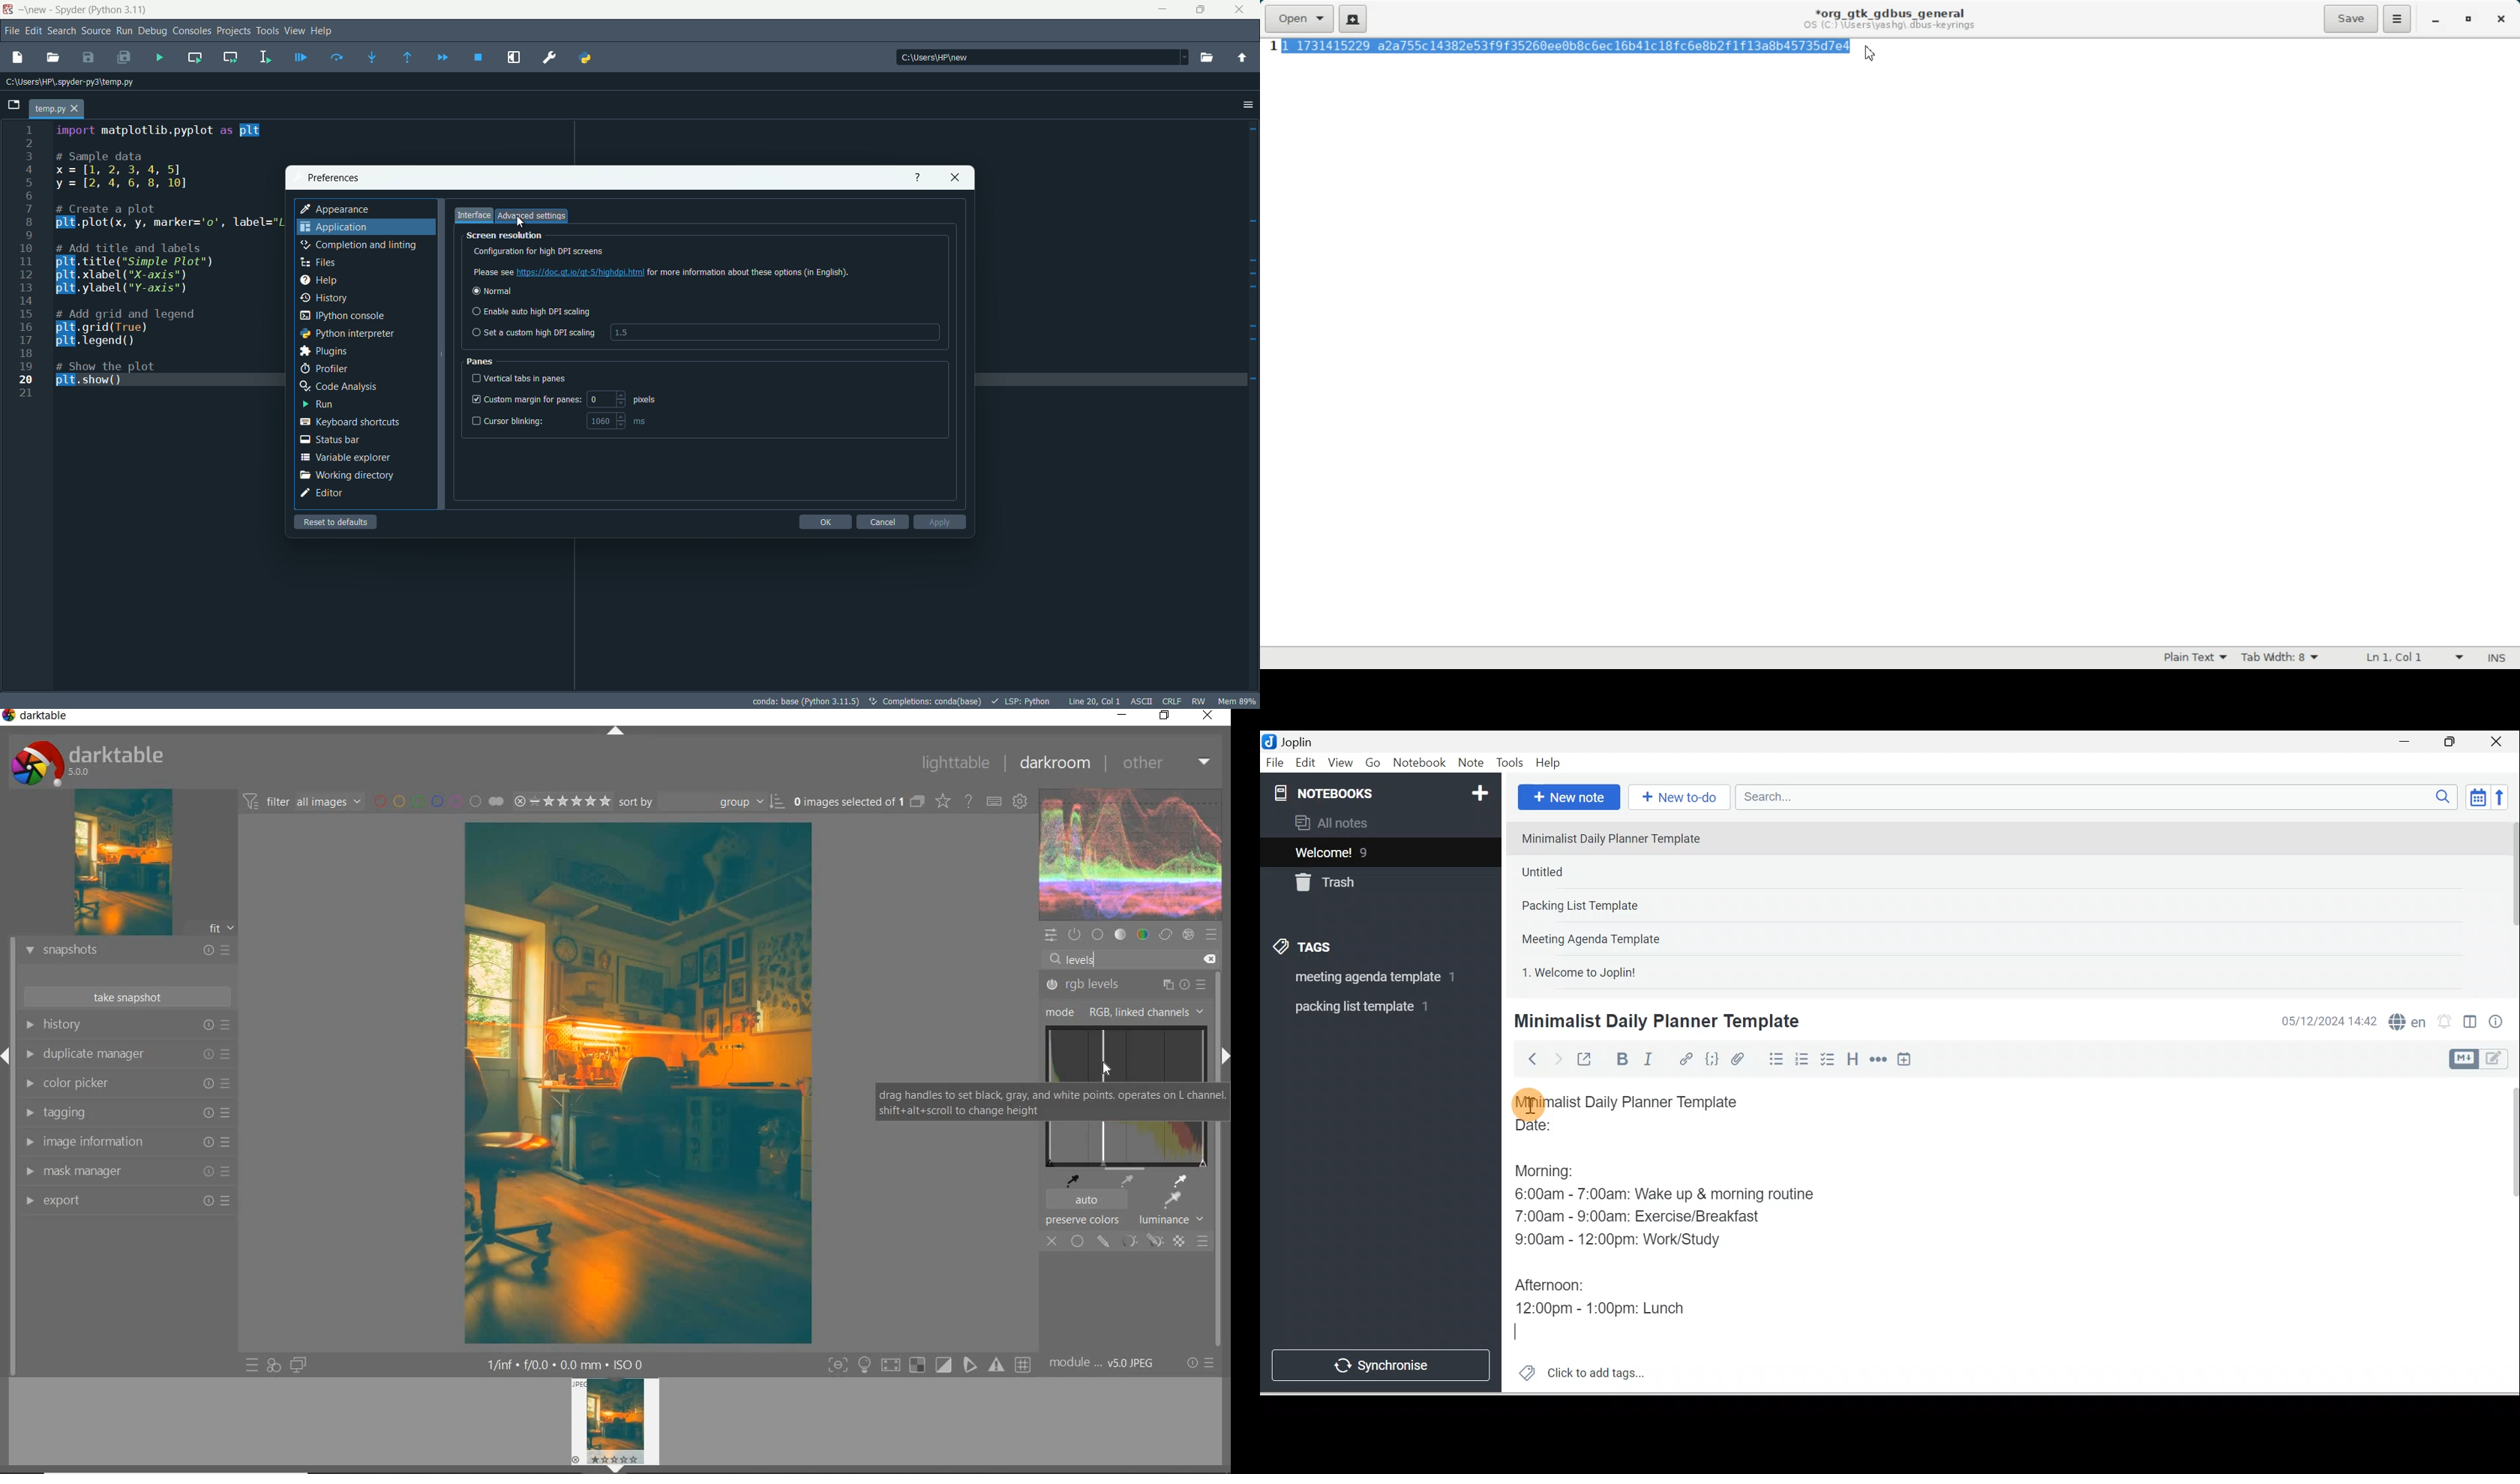 This screenshot has height=1484, width=2520. Describe the element at coordinates (1676, 798) in the screenshot. I see `New to-do` at that location.